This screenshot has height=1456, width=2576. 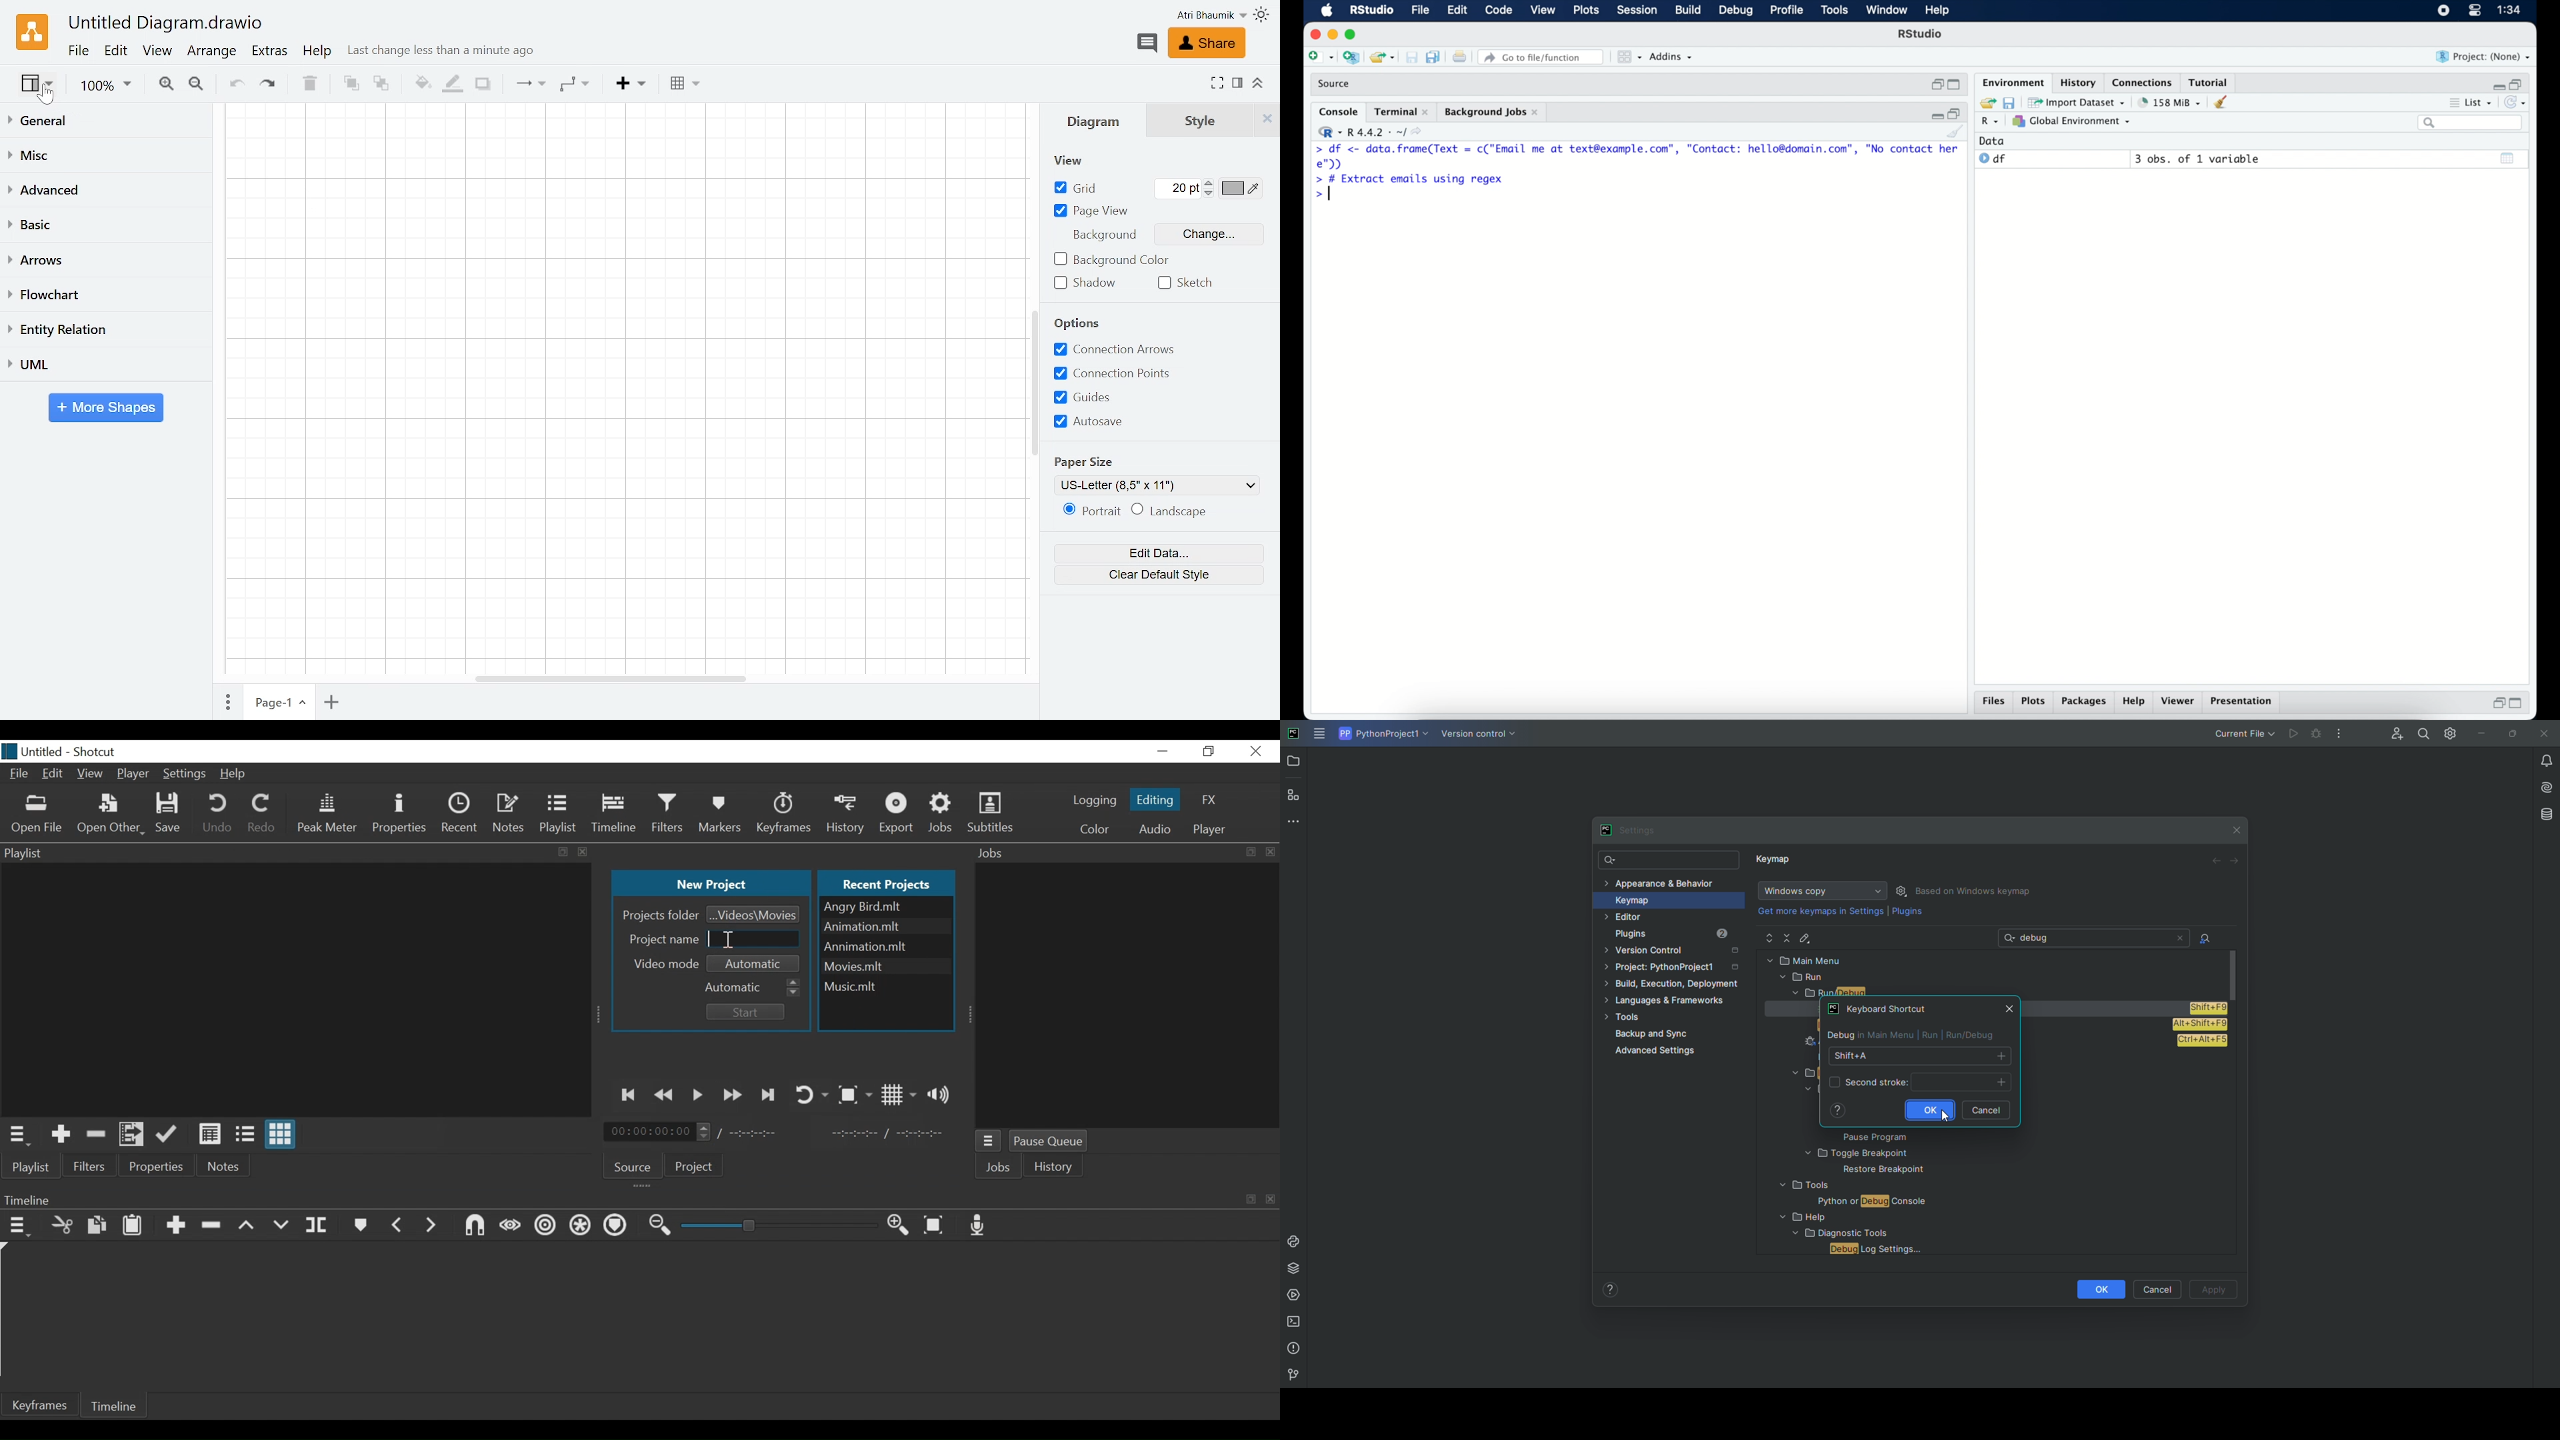 What do you see at coordinates (1987, 1110) in the screenshot?
I see `cancel` at bounding box center [1987, 1110].